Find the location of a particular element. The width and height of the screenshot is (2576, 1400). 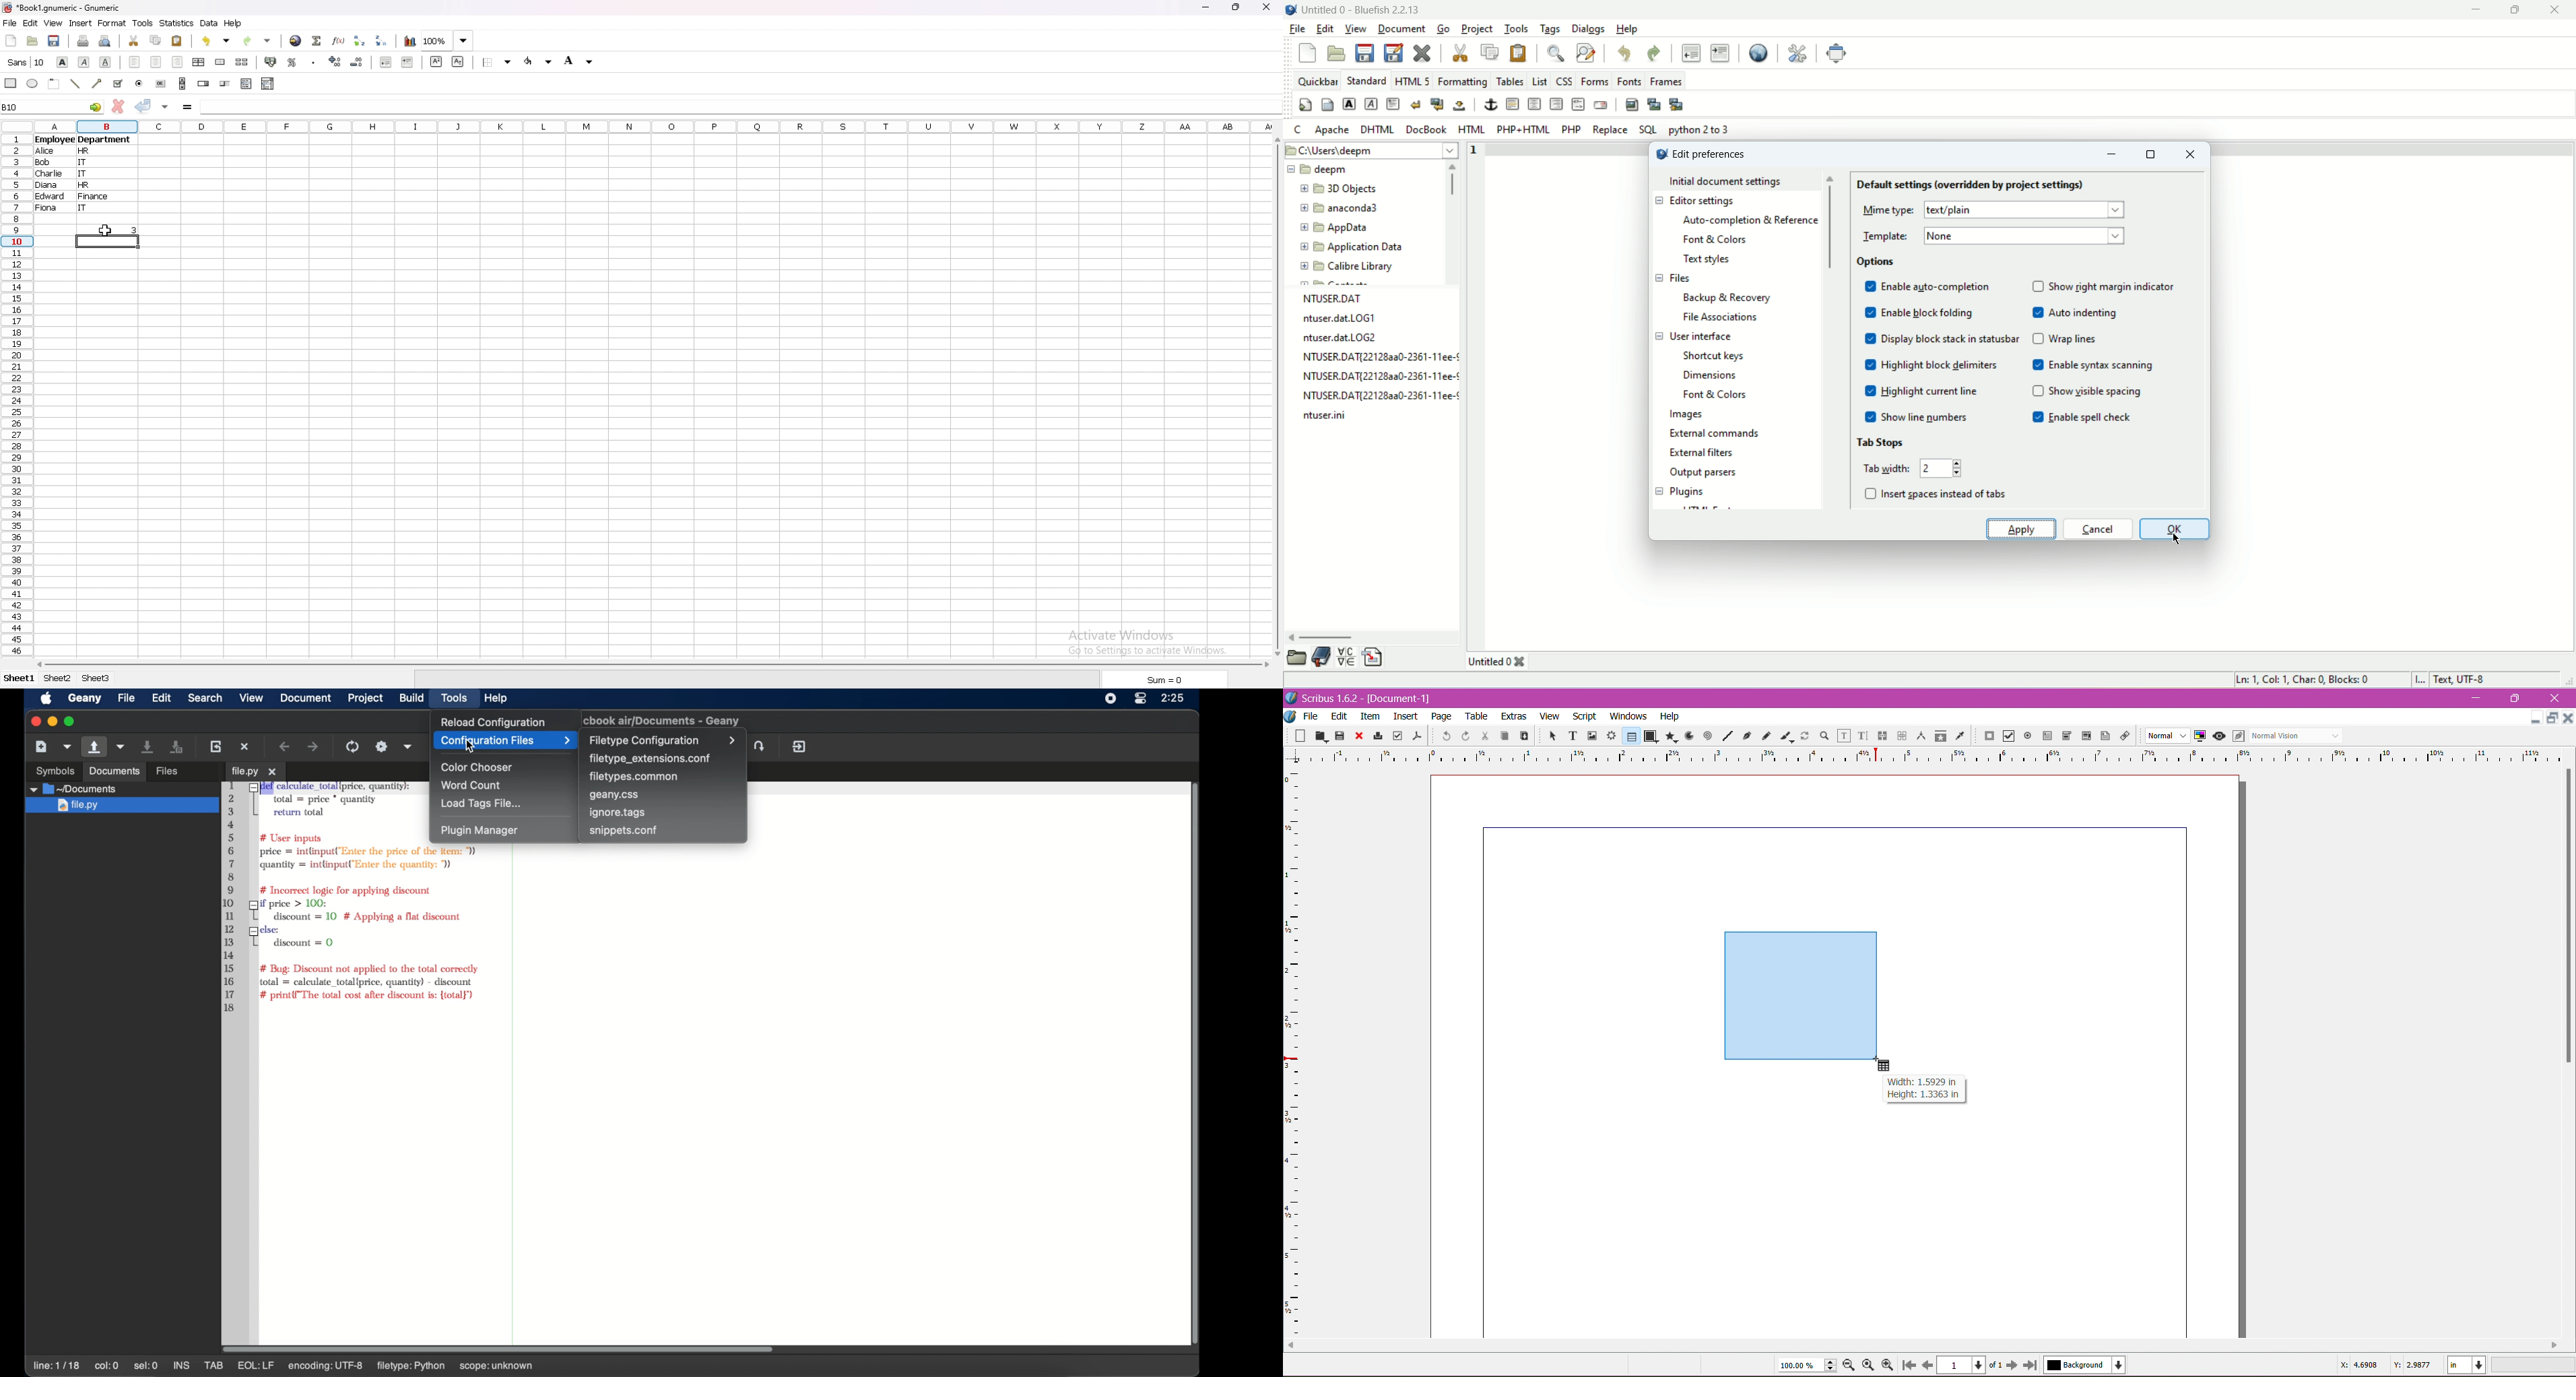

Apache is located at coordinates (1330, 128).